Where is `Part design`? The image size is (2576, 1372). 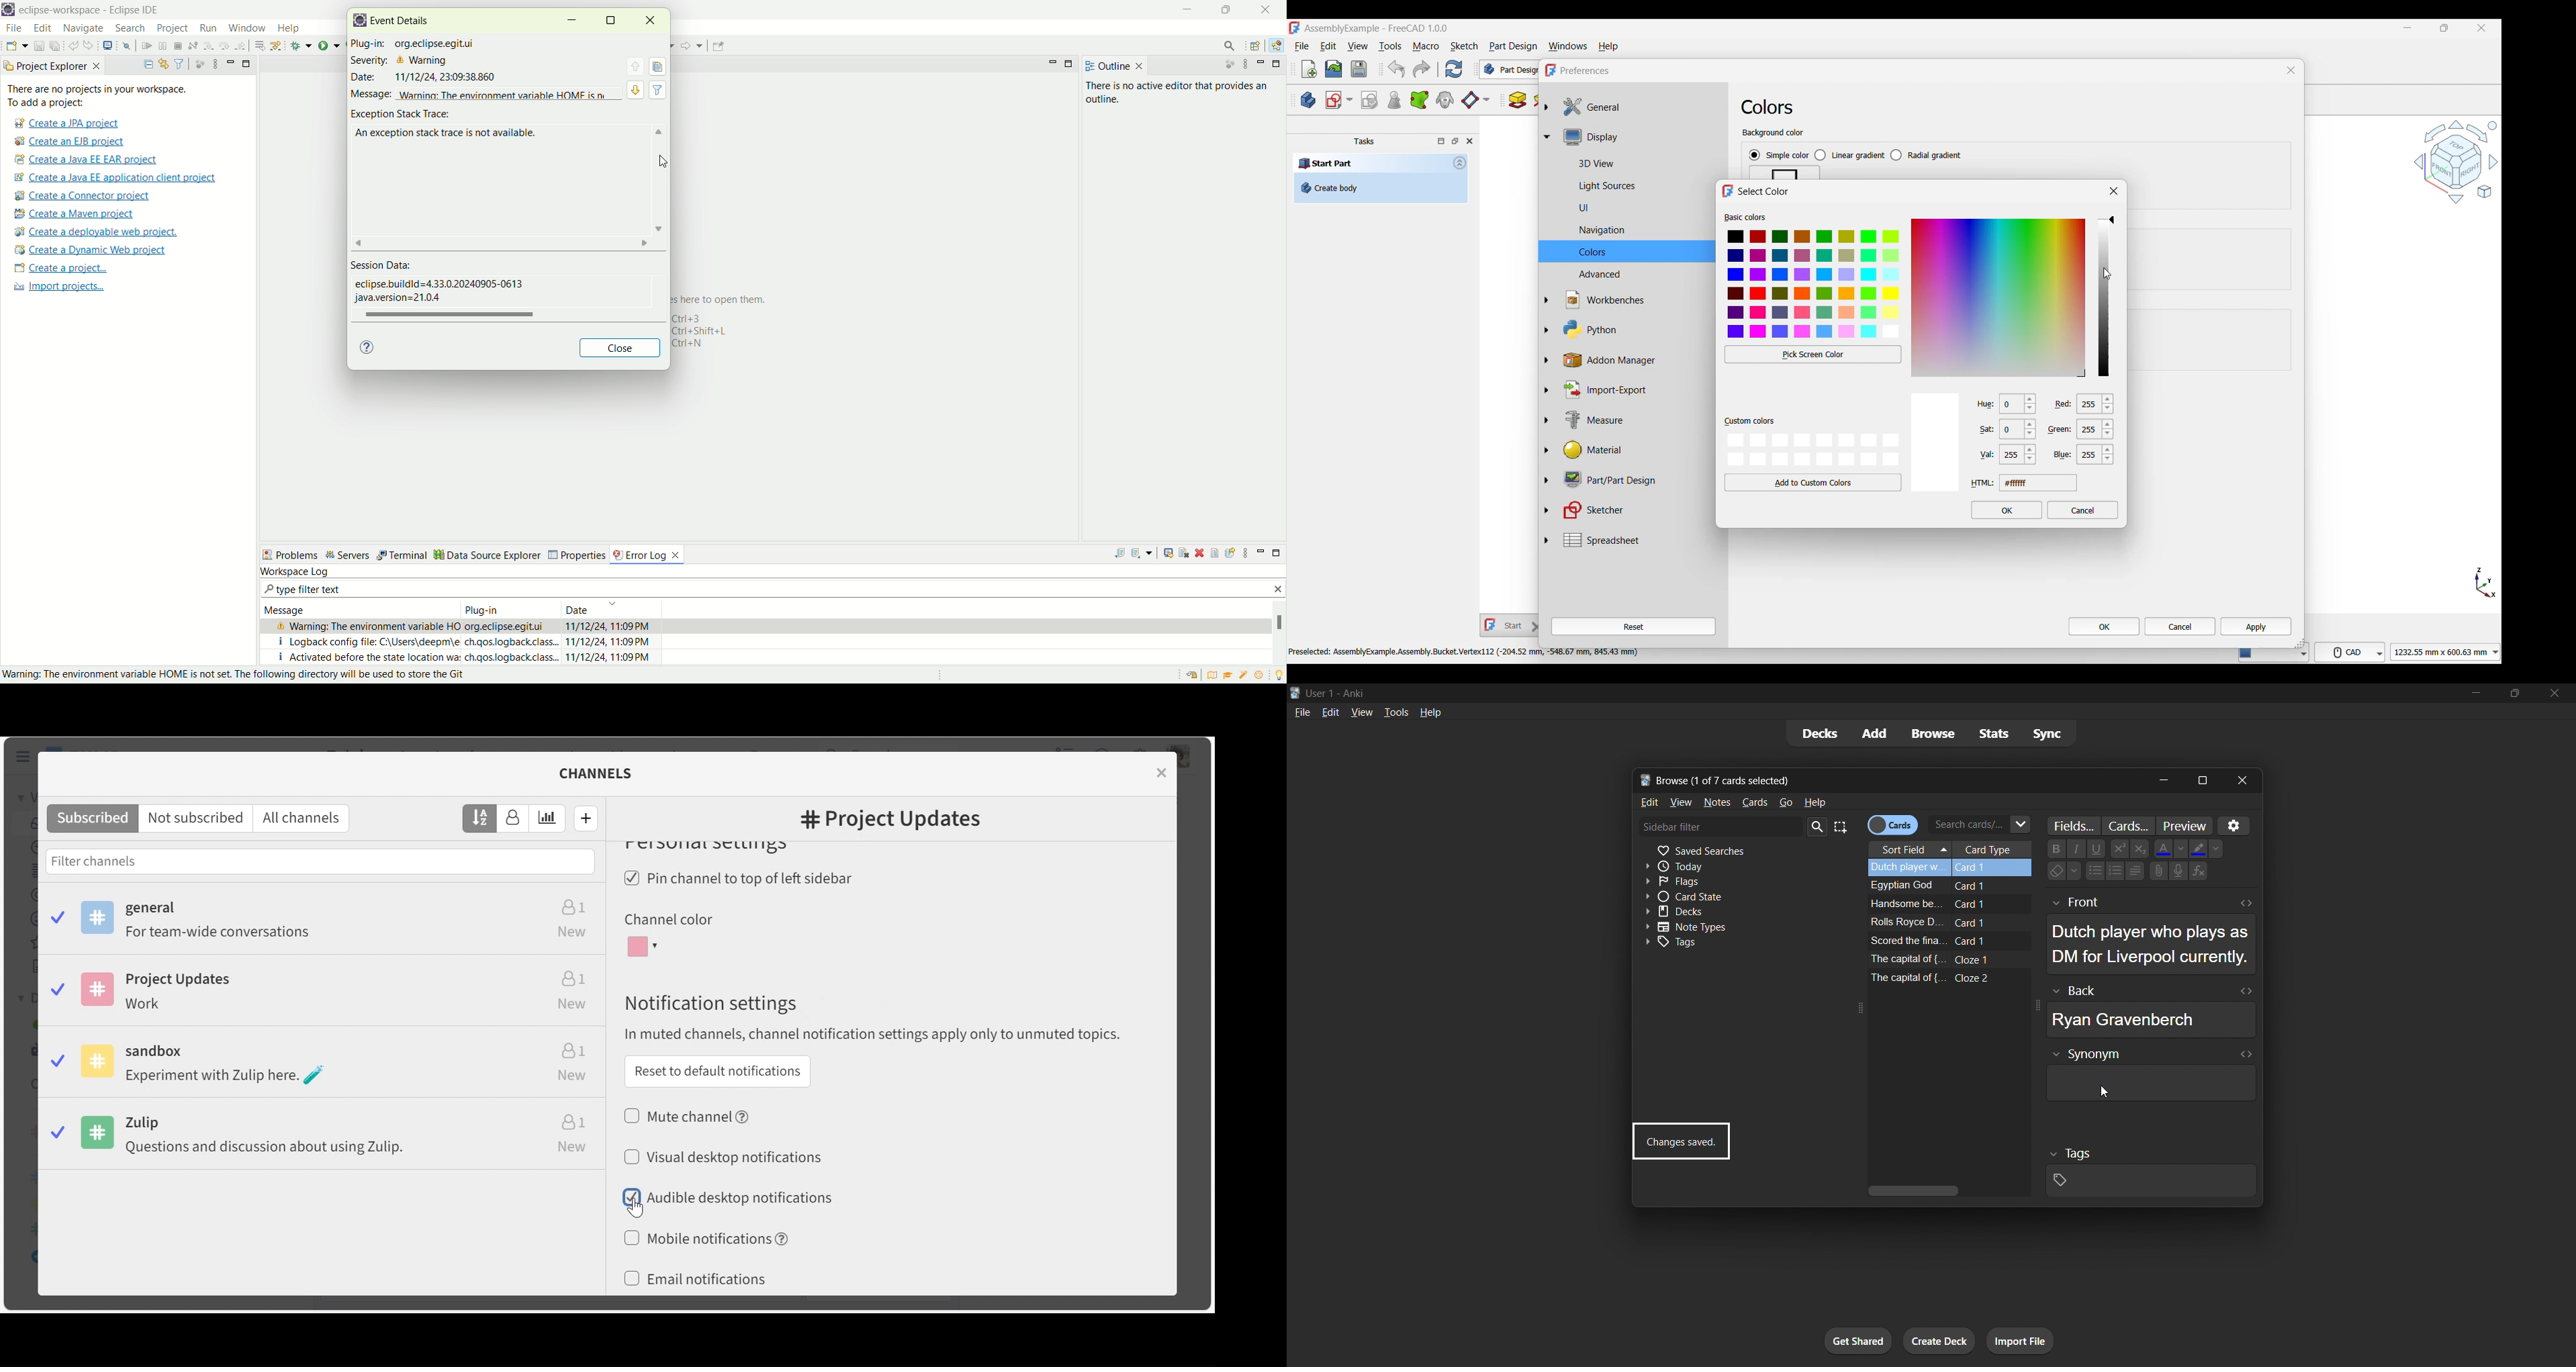
Part design is located at coordinates (1513, 46).